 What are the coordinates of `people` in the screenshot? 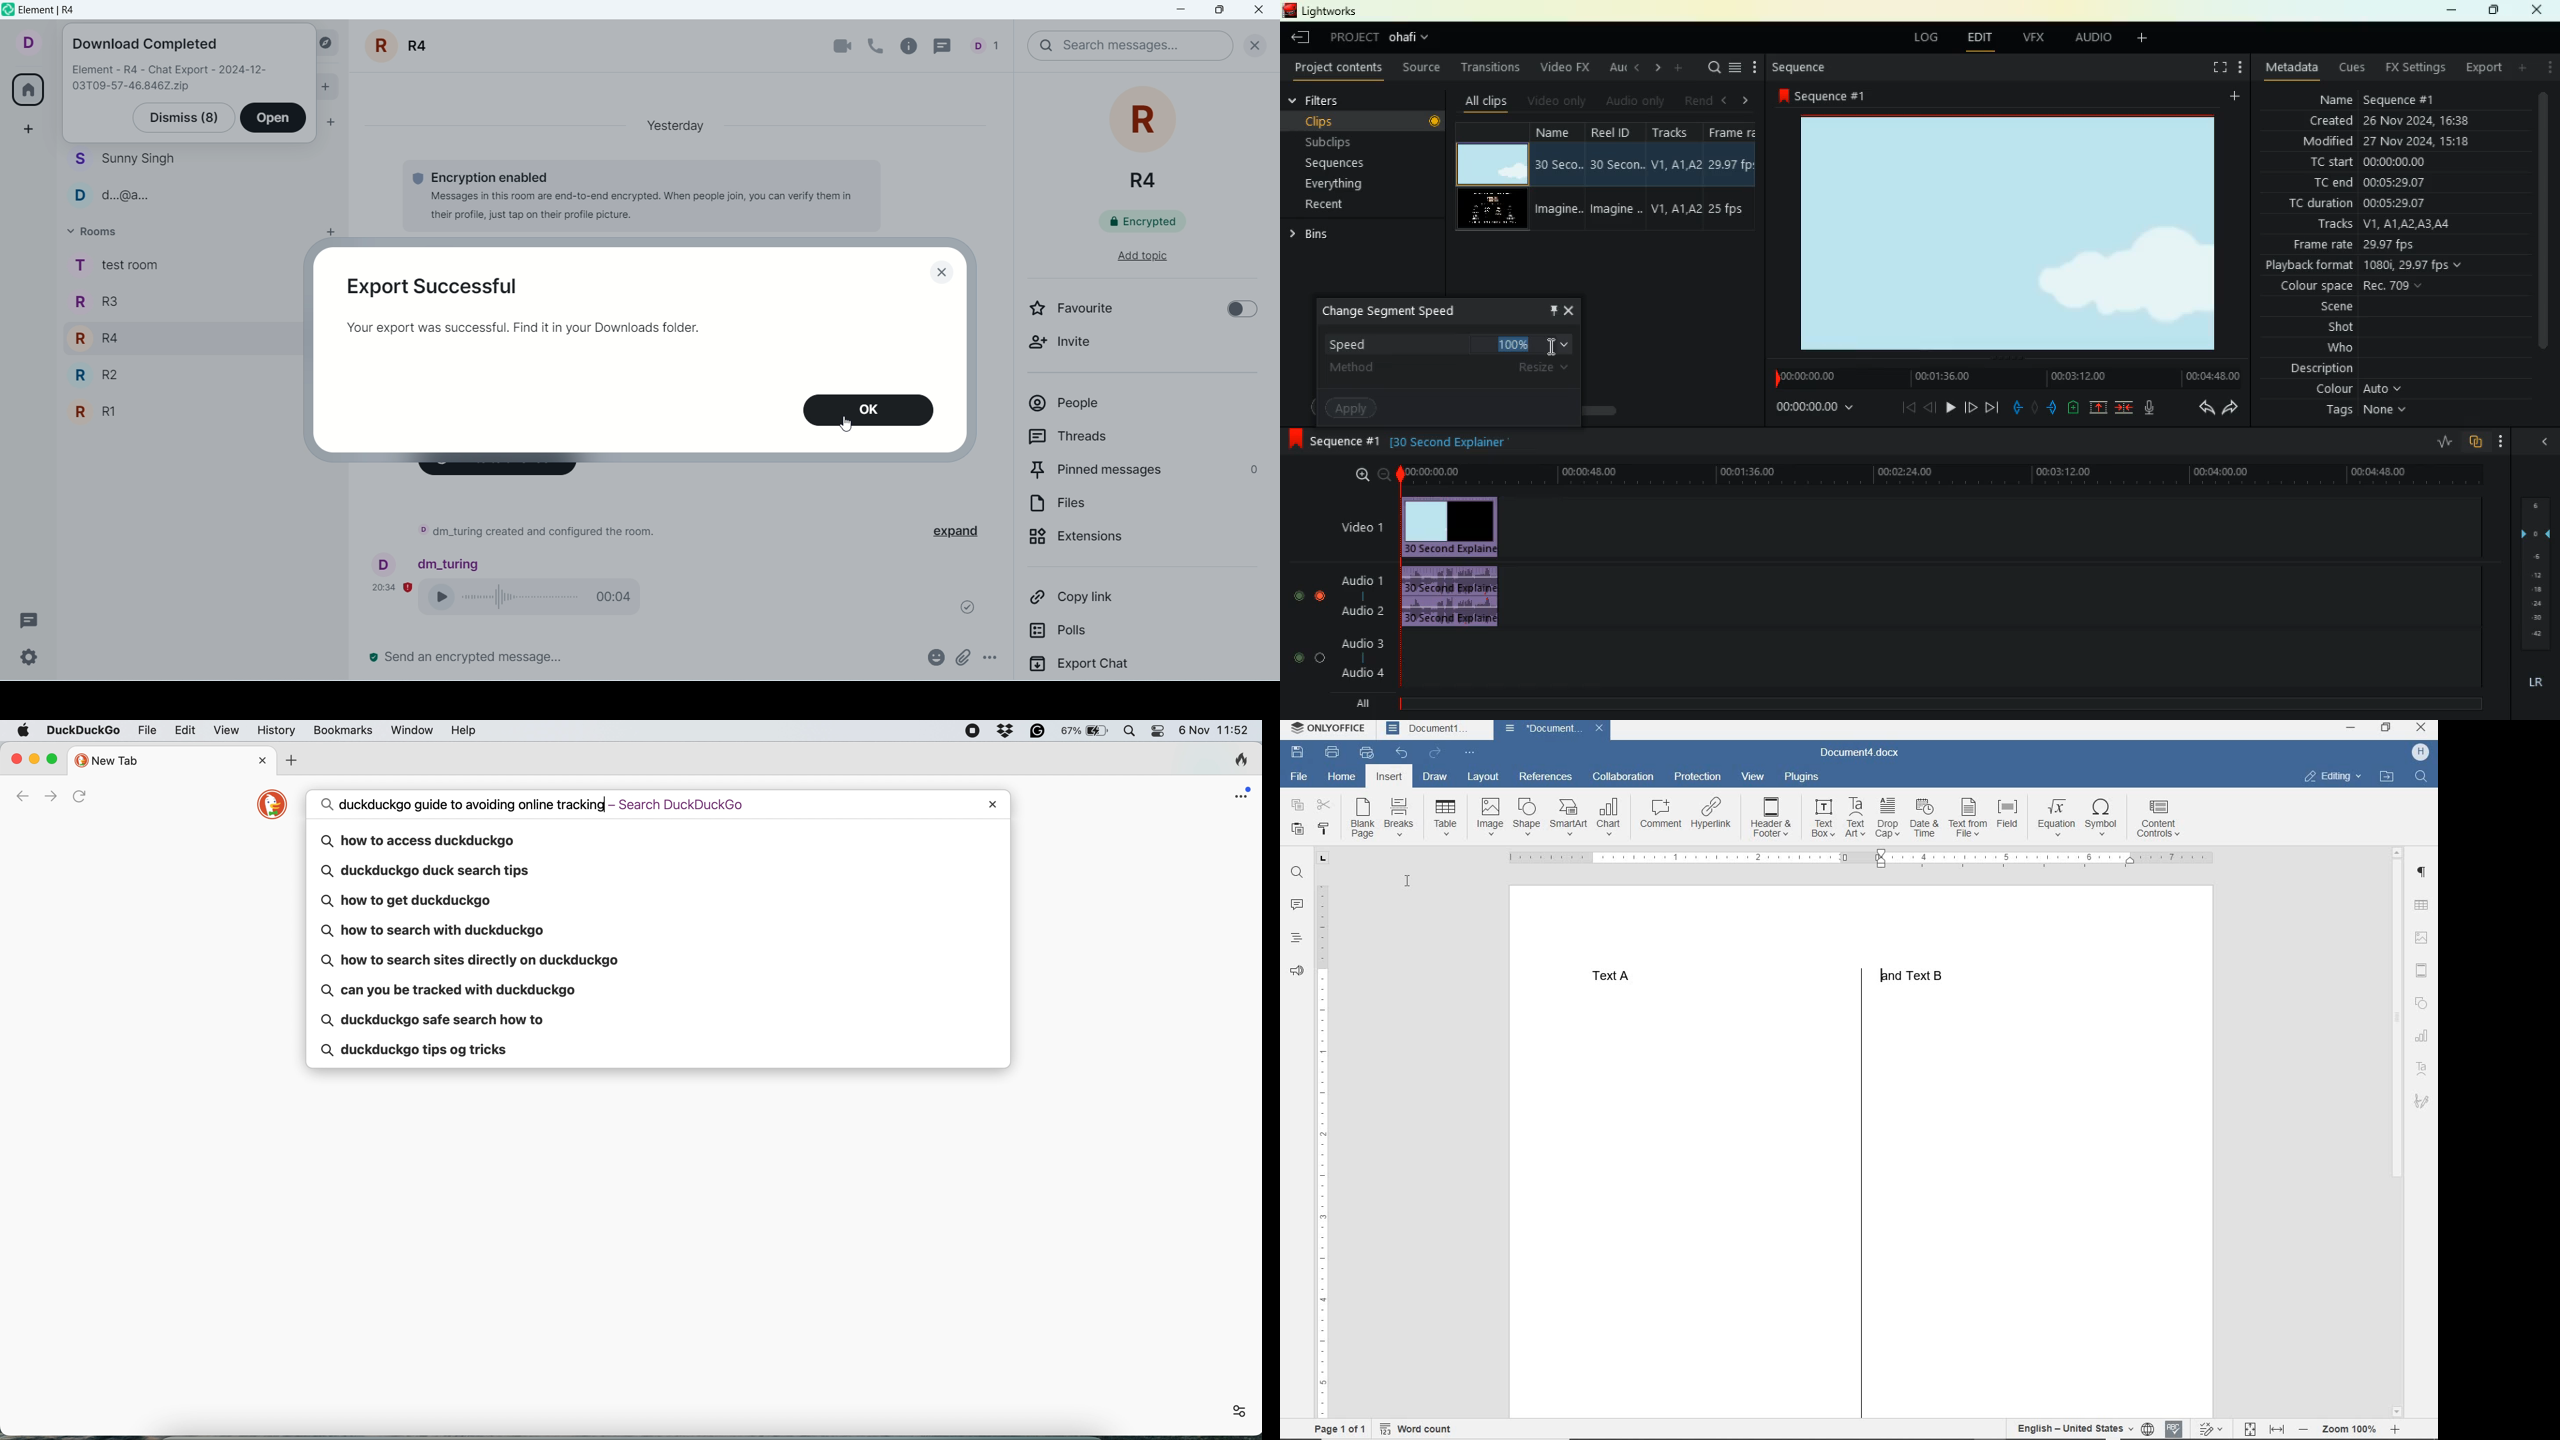 It's located at (1129, 409).